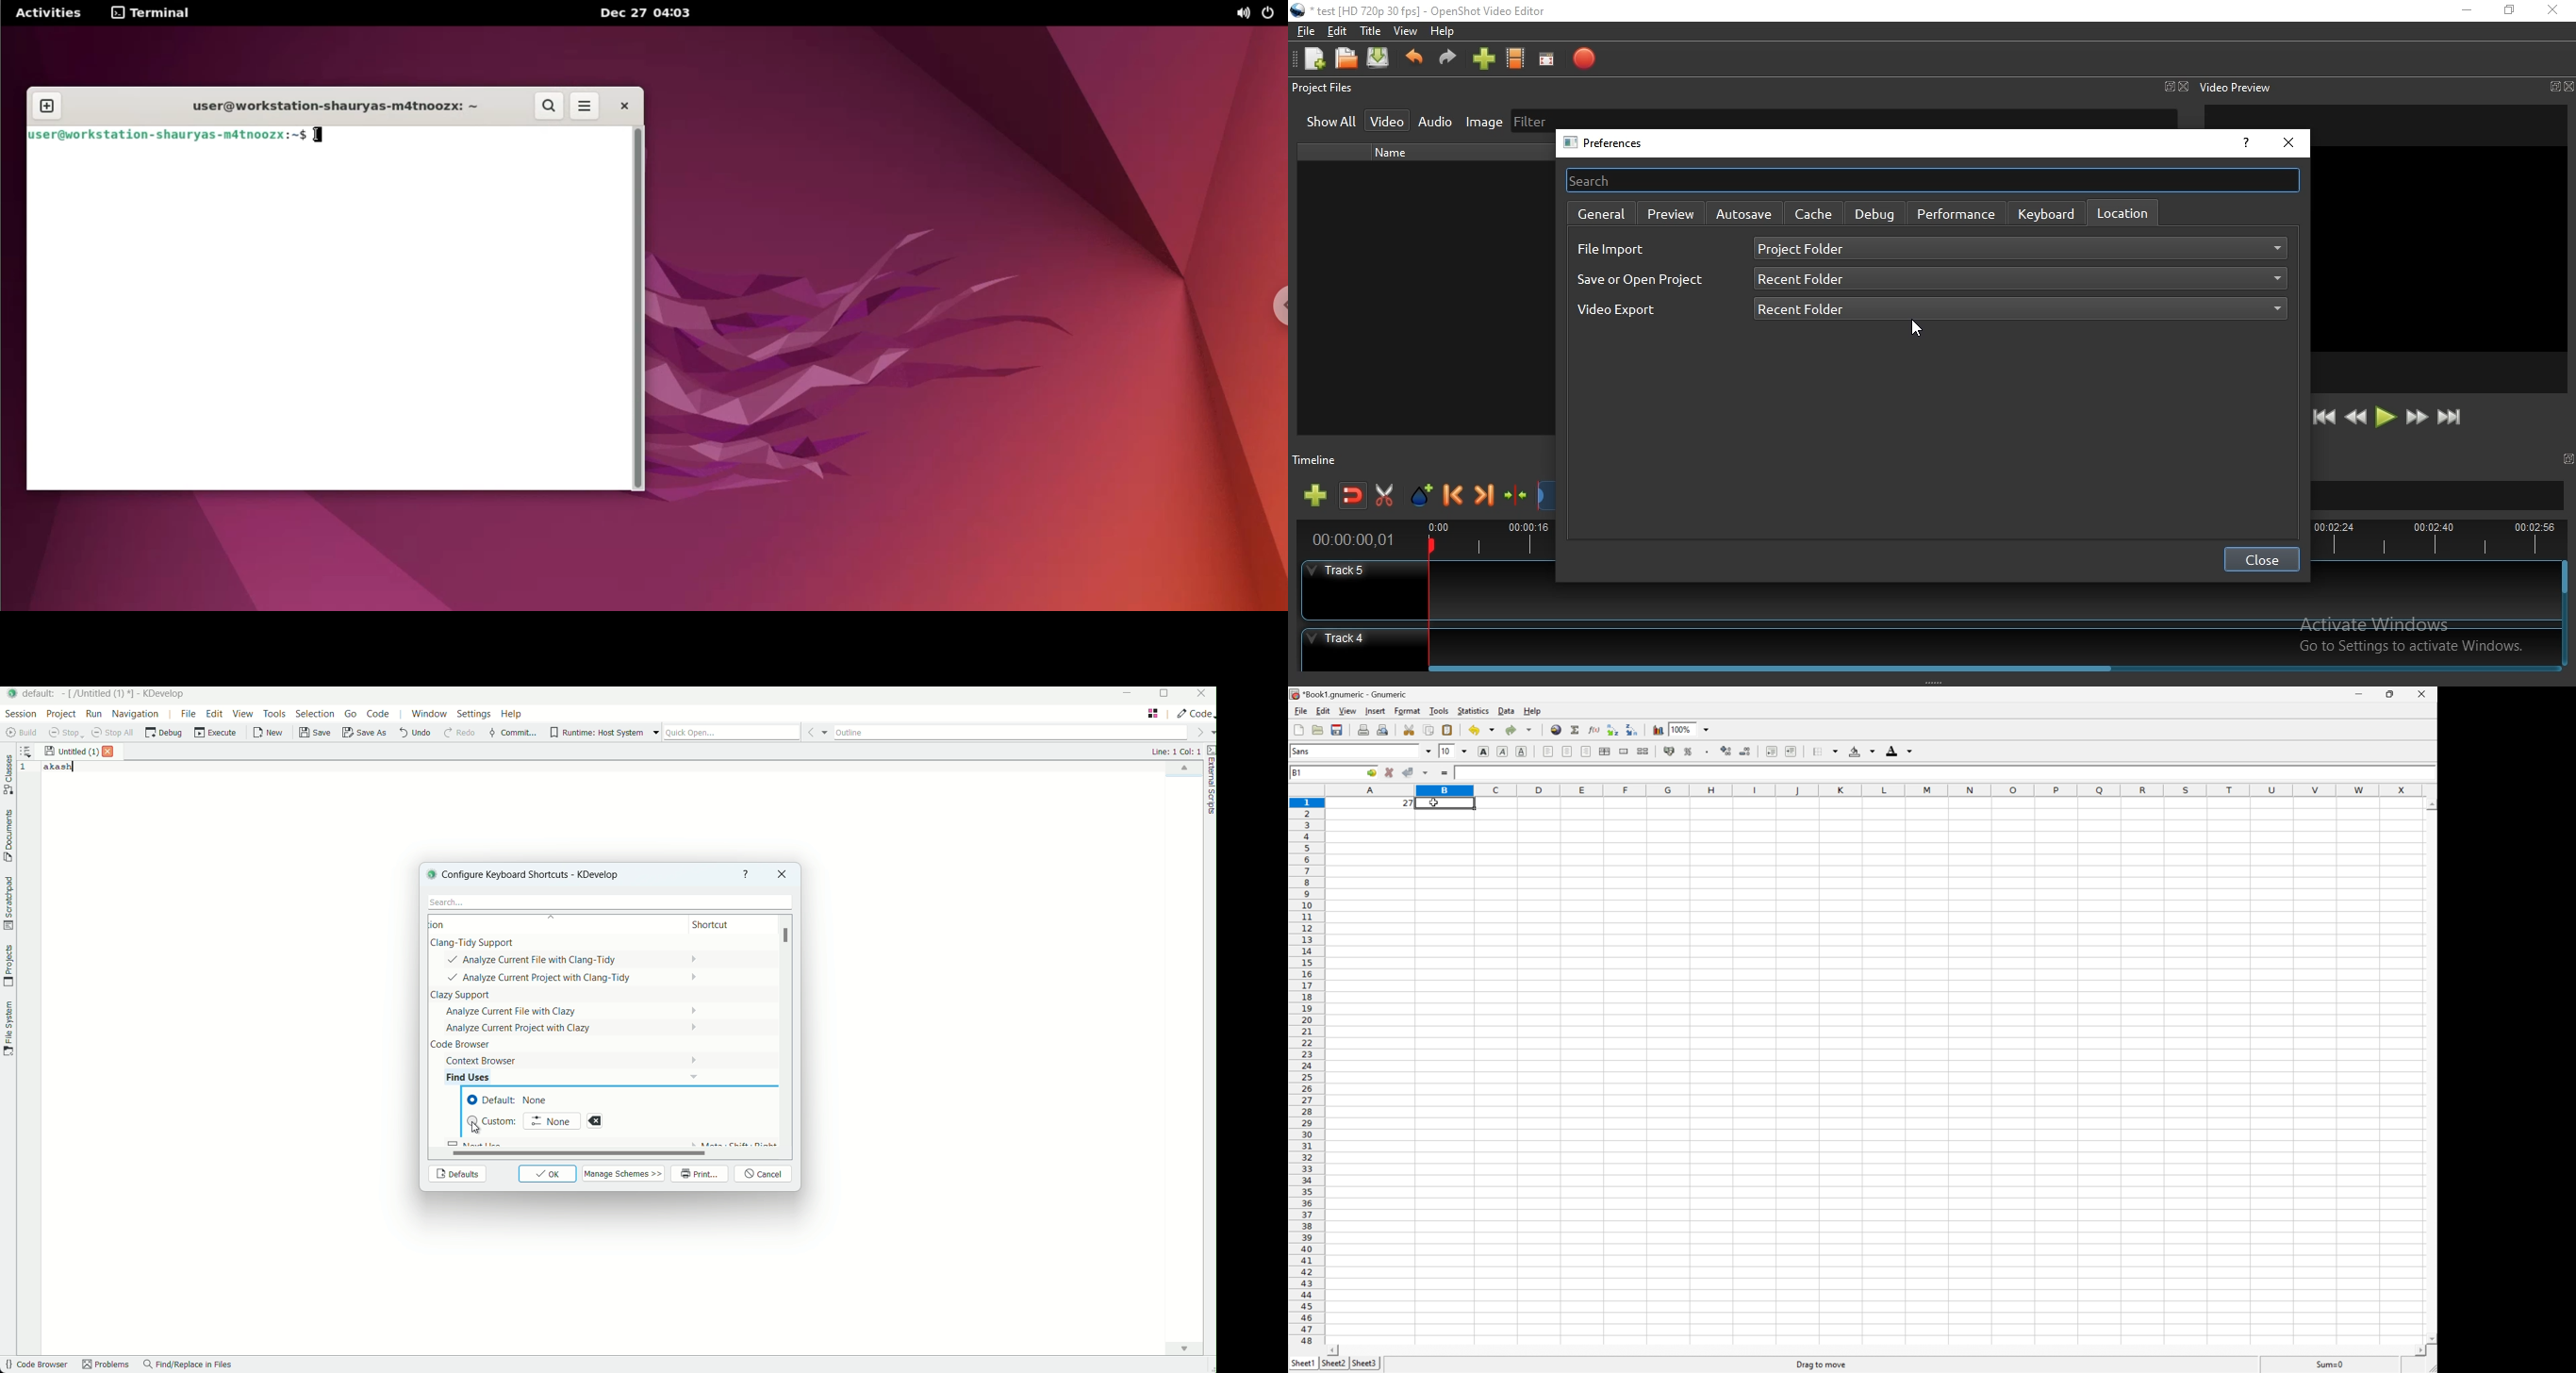 The image size is (2576, 1400). I want to click on Undo, so click(1482, 729).